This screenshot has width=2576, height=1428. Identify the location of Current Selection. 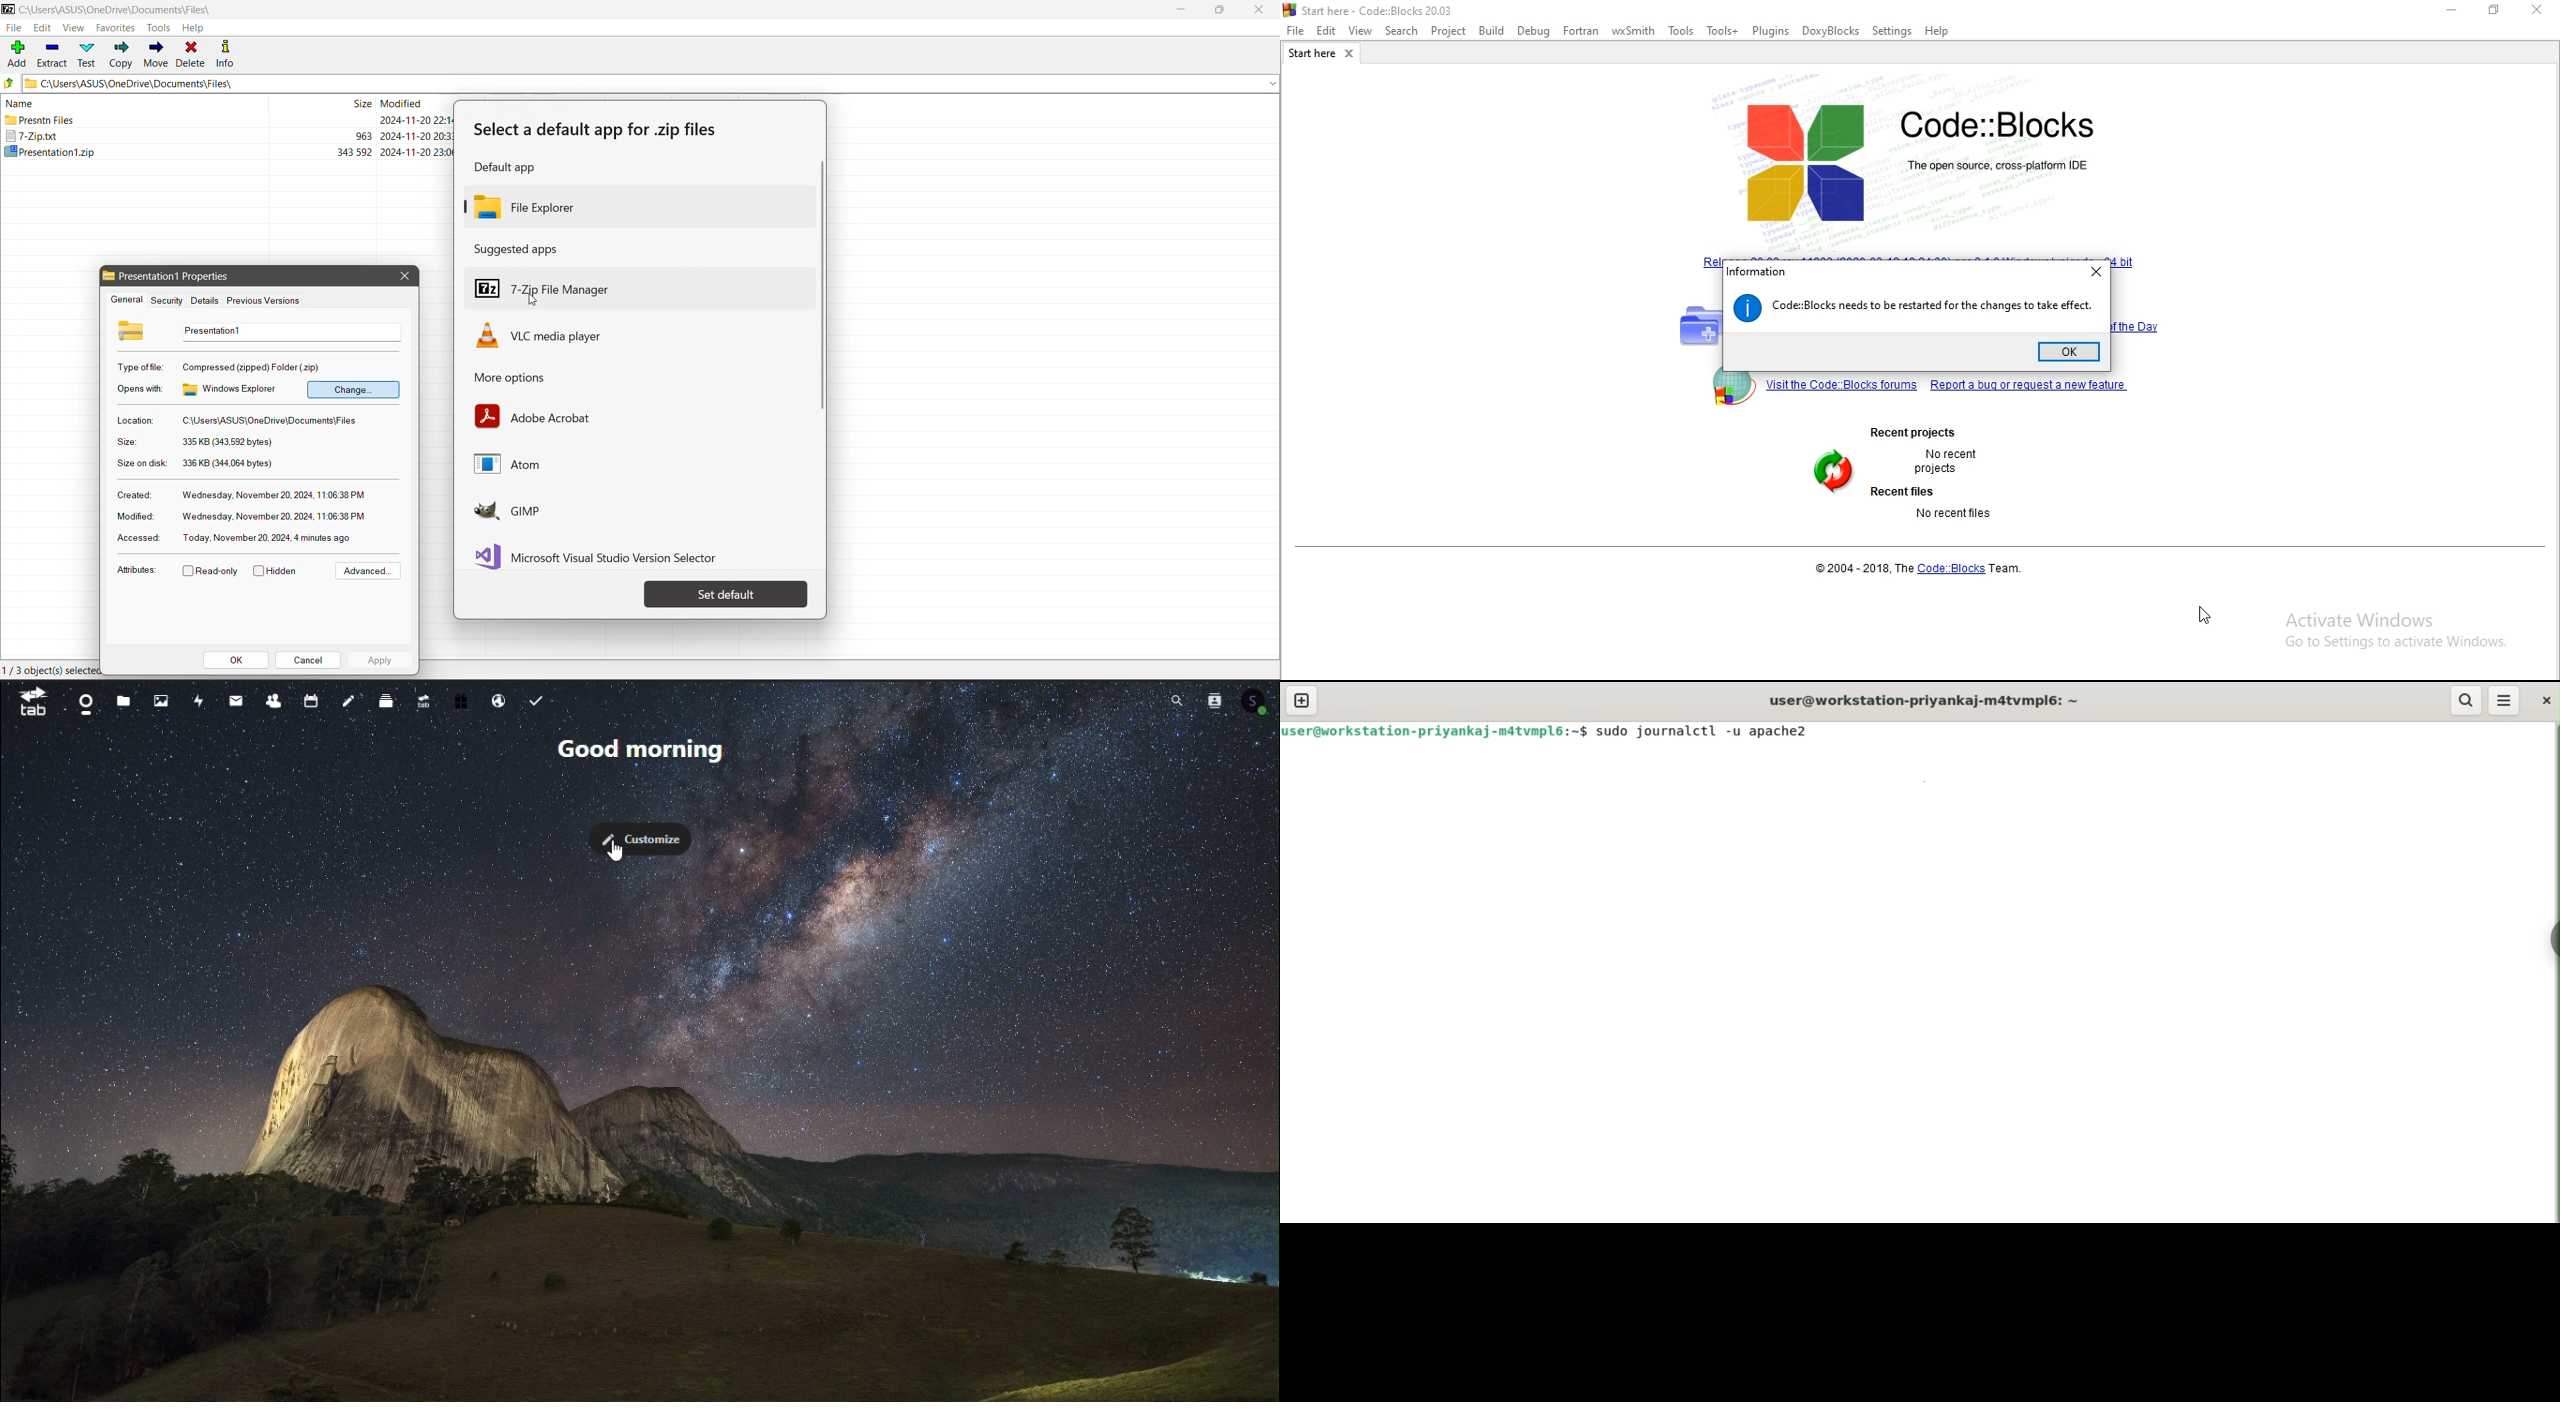
(51, 671).